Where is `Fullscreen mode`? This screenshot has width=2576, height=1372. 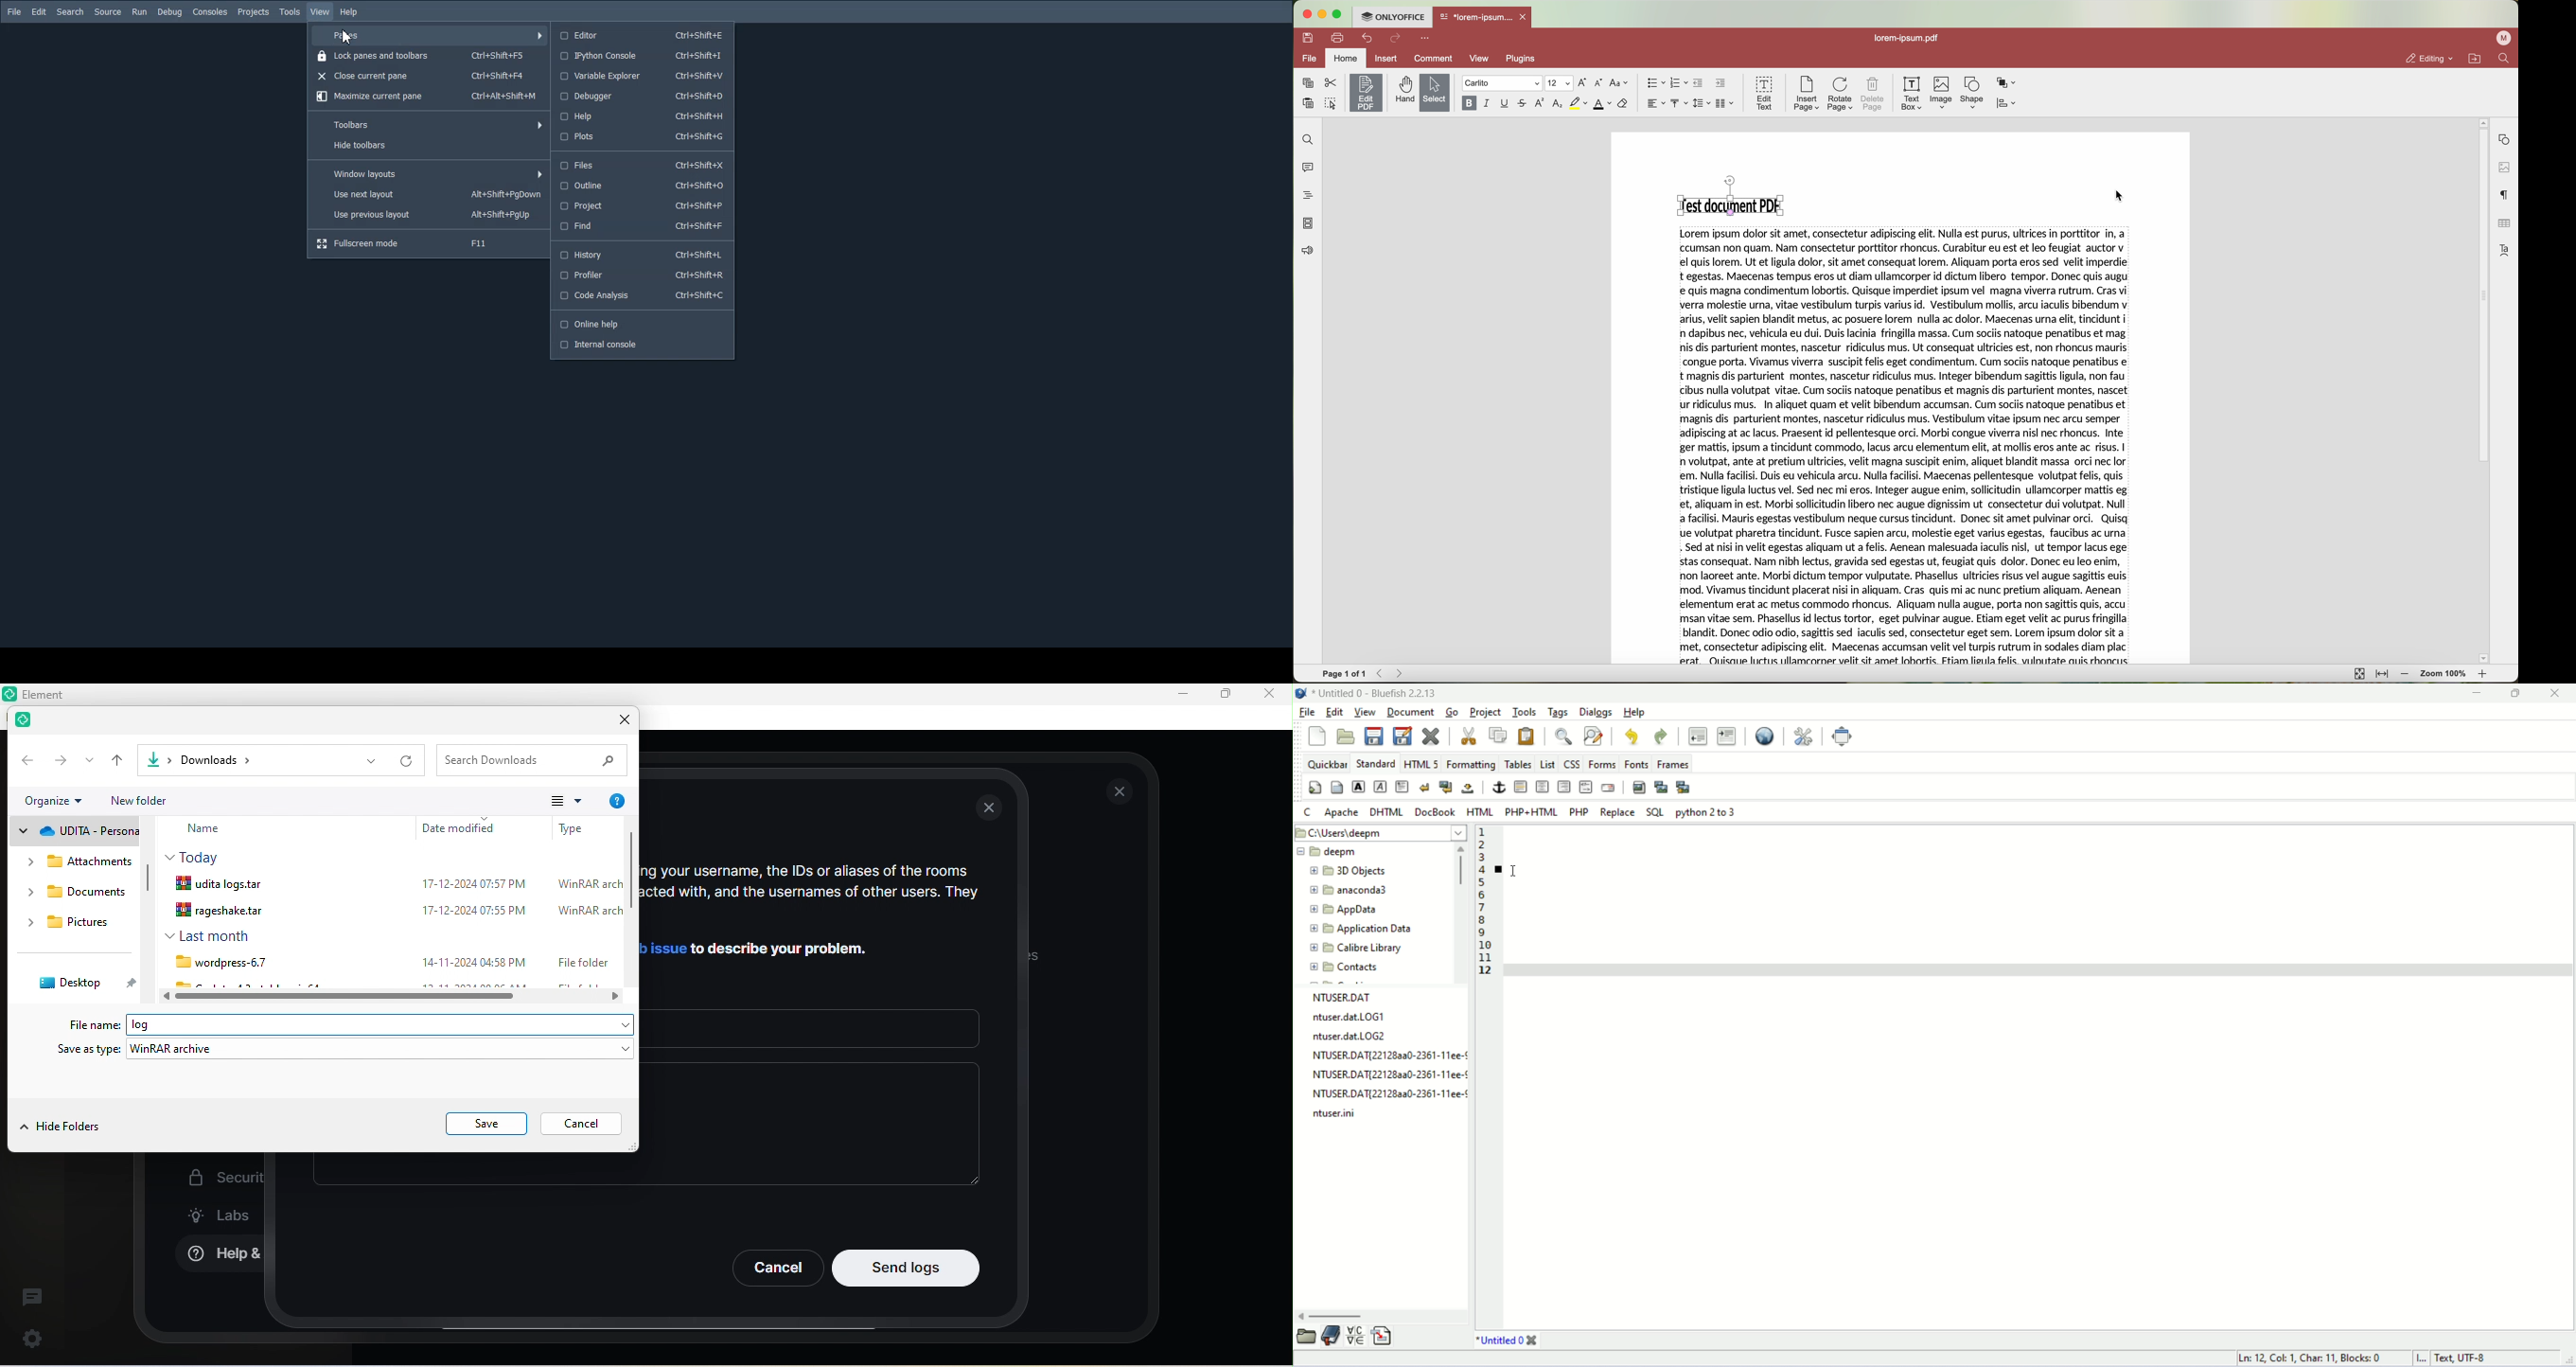 Fullscreen mode is located at coordinates (429, 244).